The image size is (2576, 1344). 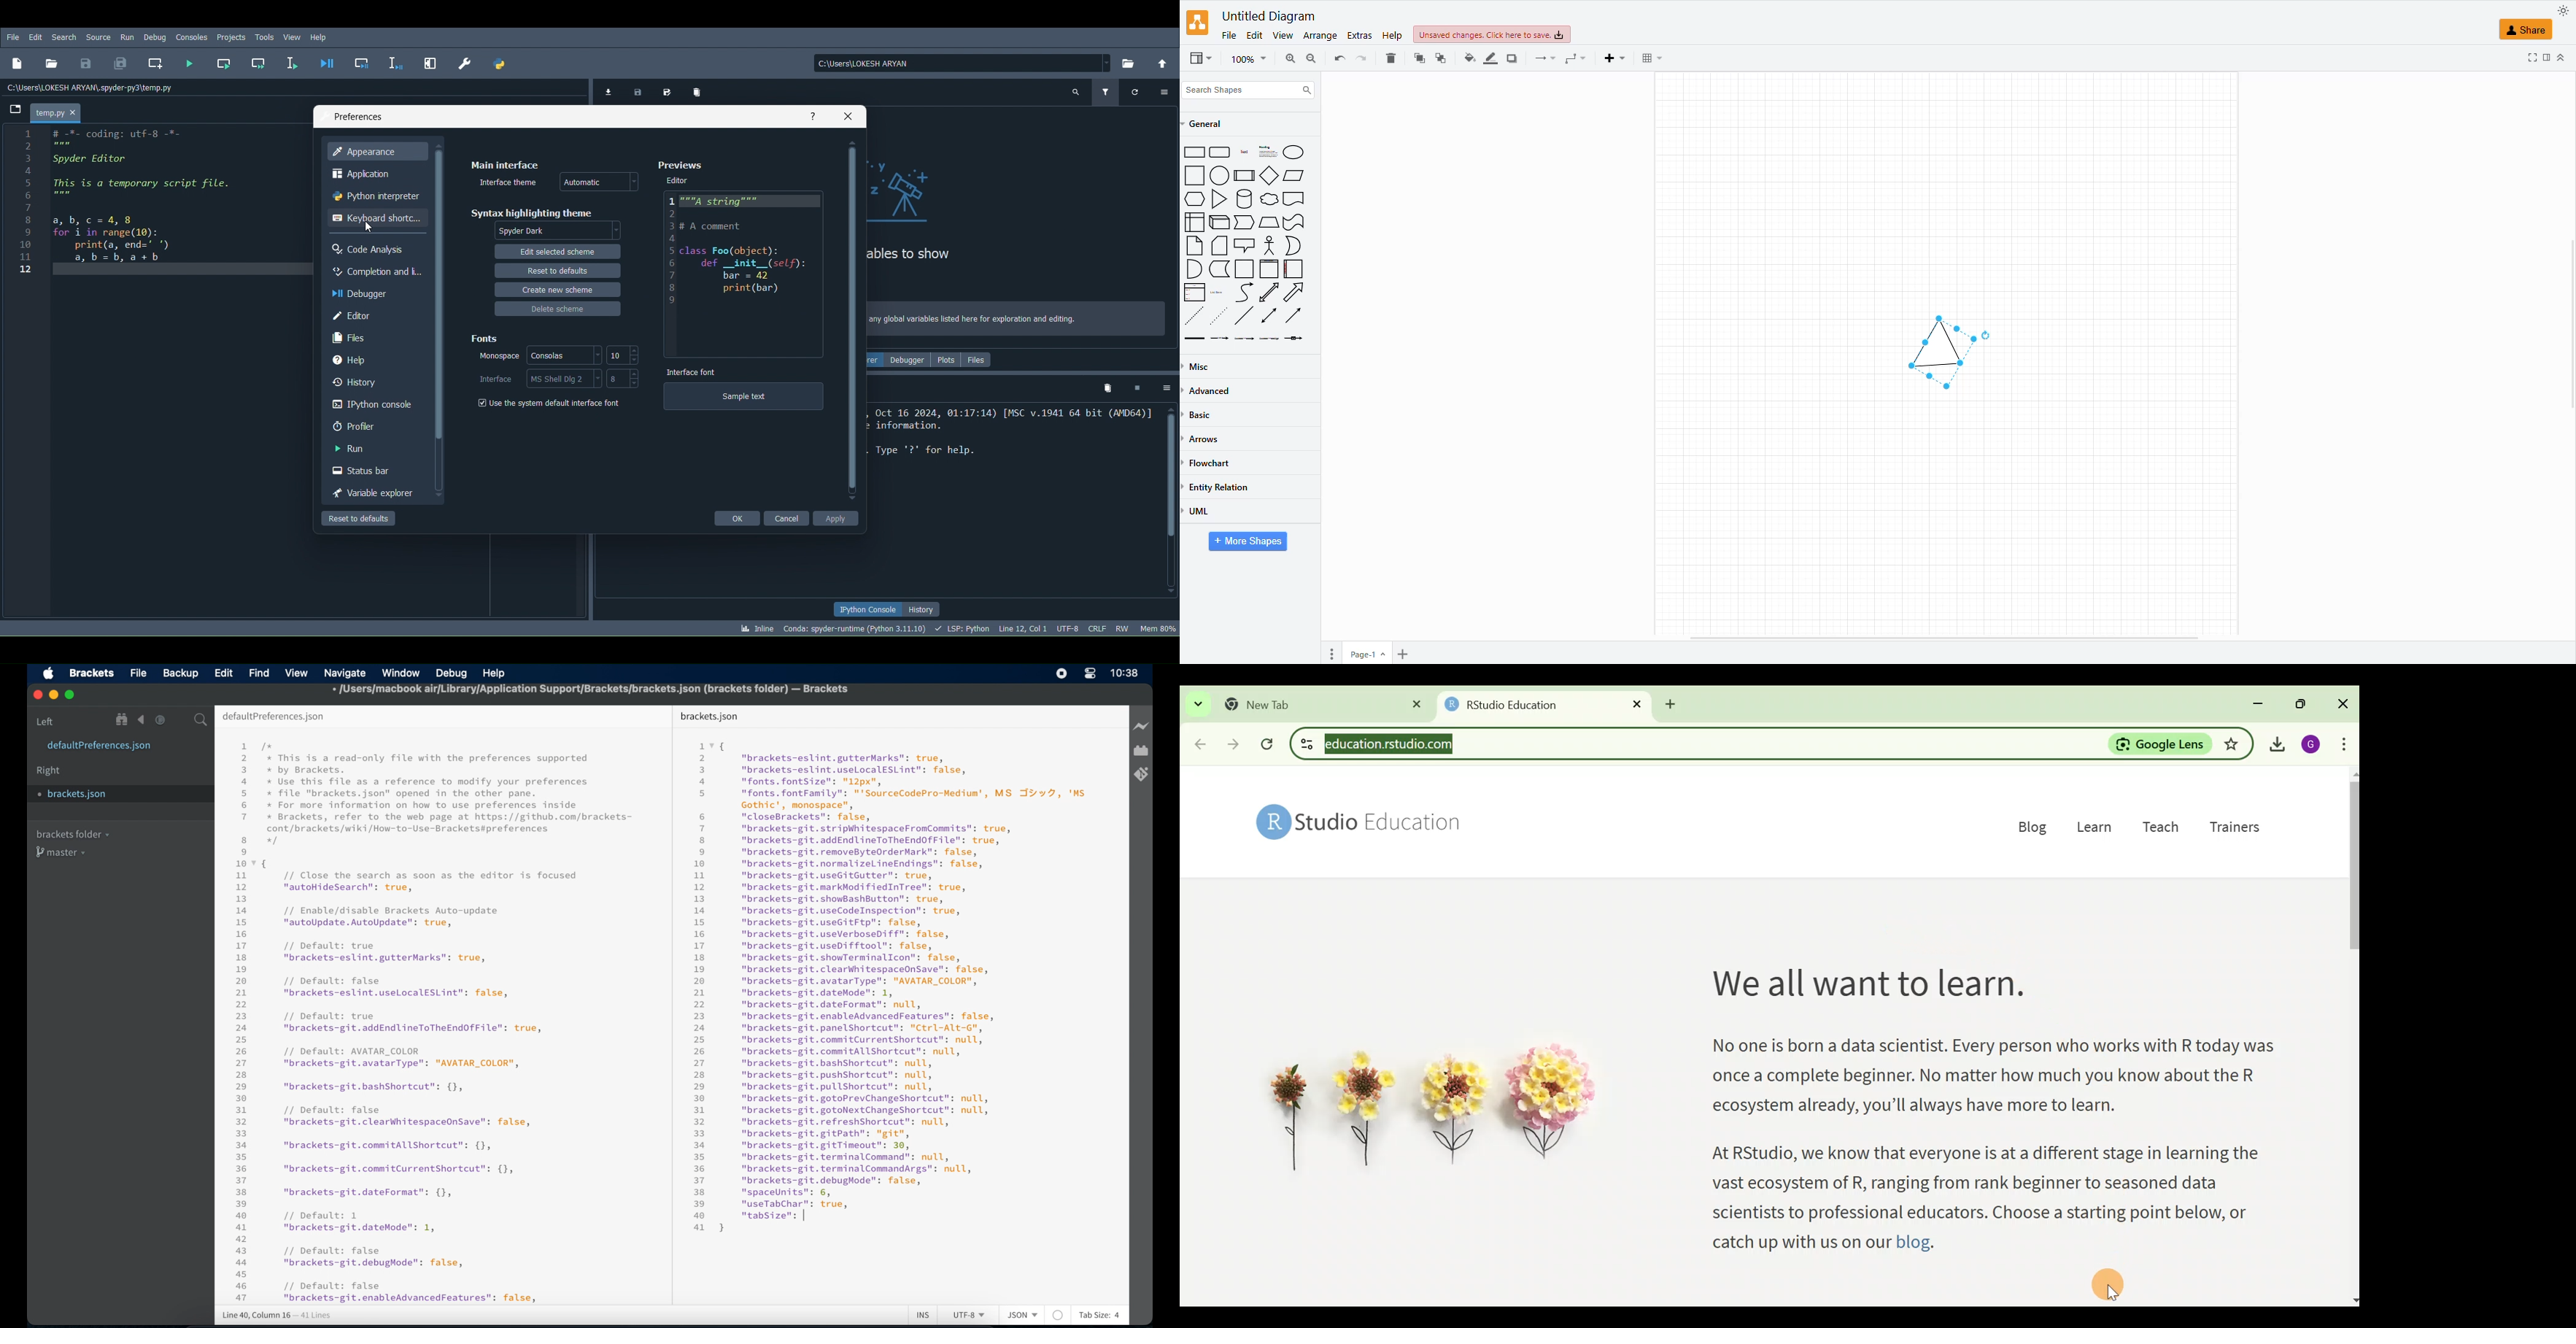 I want to click on Run current cell and go to the next one (Shift + Return), so click(x=259, y=61).